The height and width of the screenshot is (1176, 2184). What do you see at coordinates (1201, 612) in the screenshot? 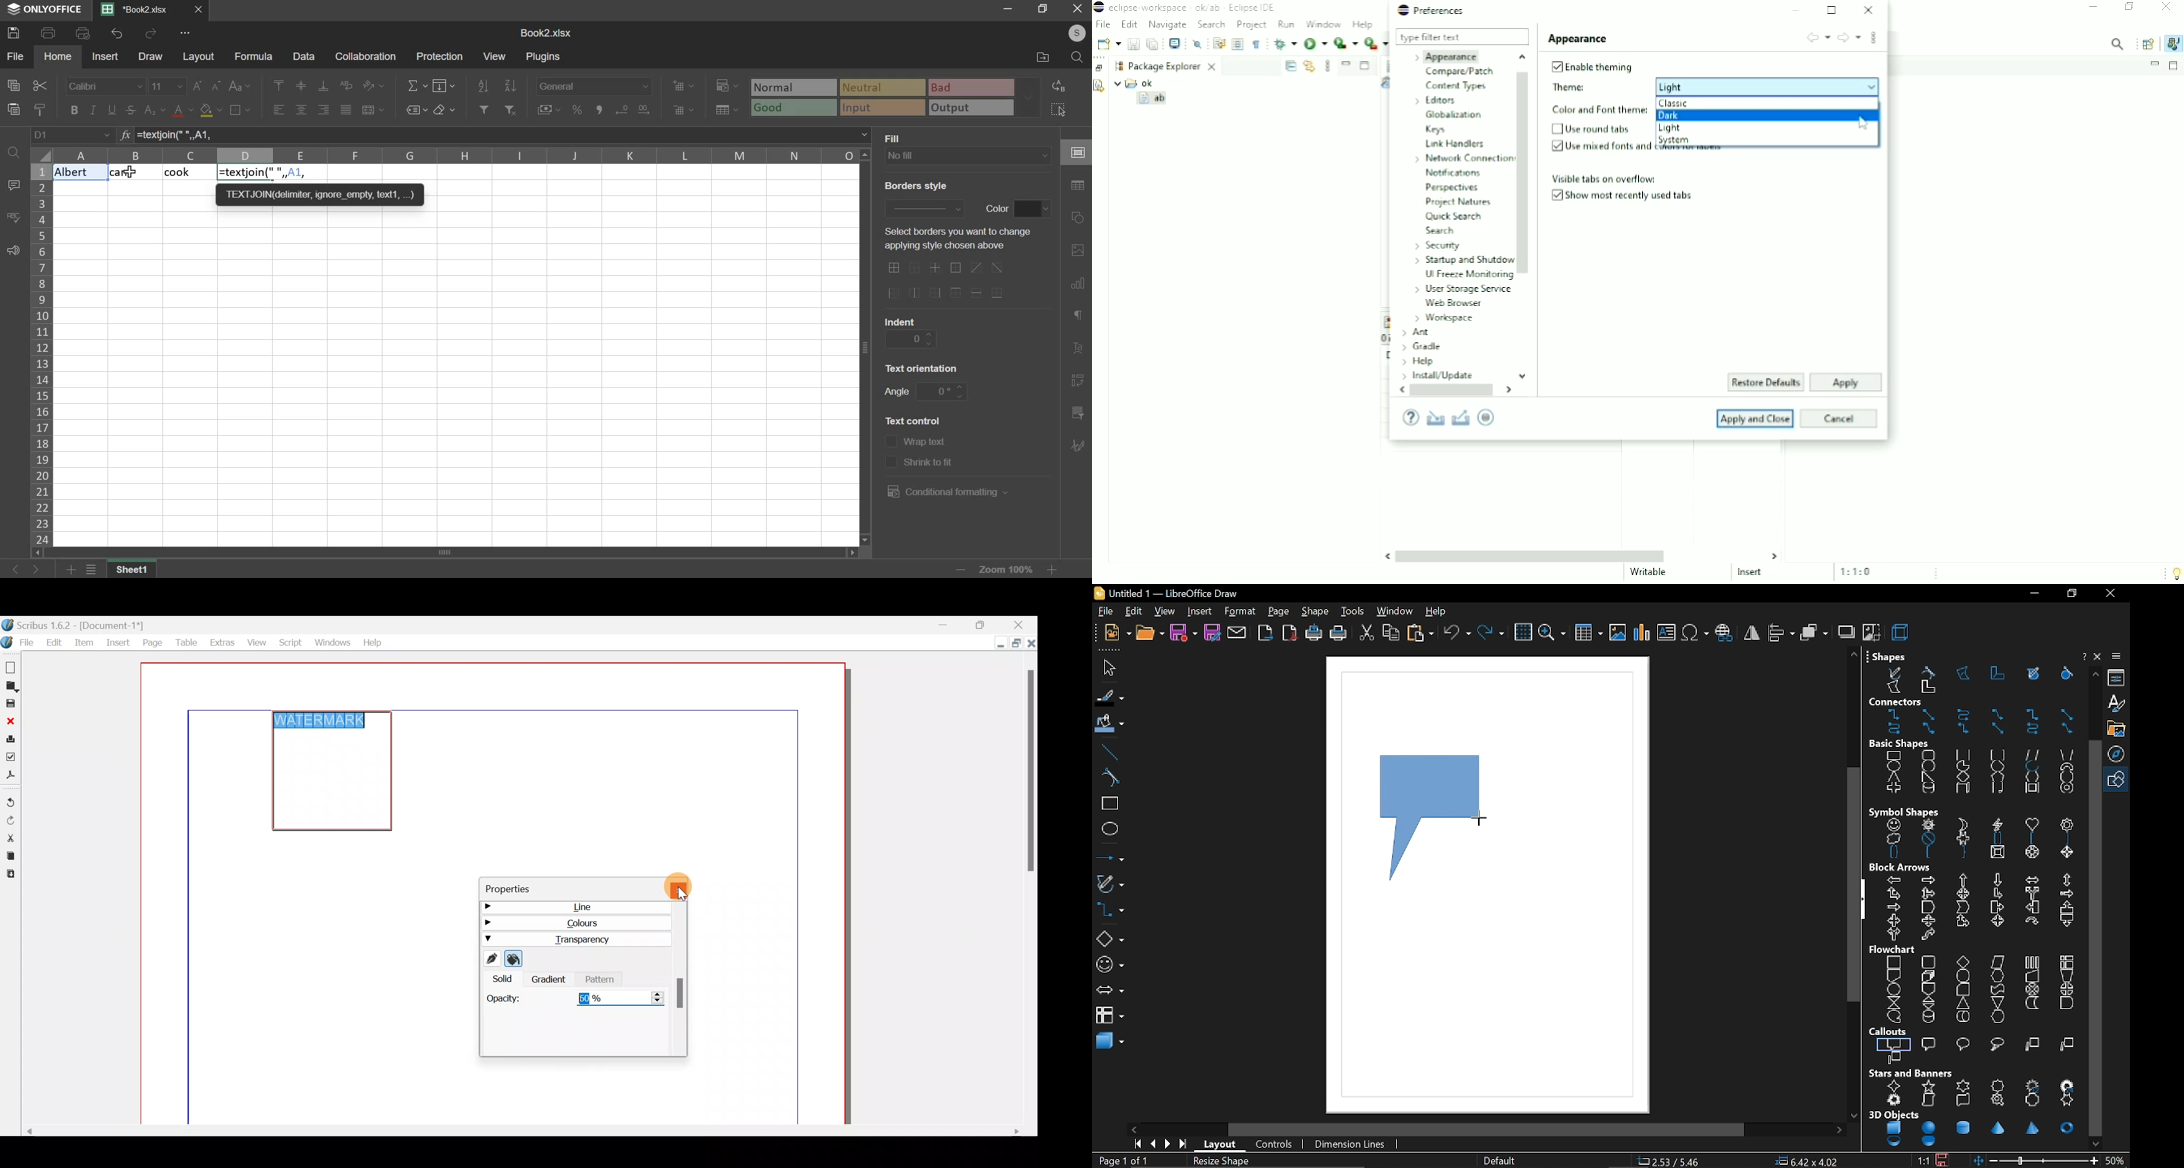
I see `insert` at bounding box center [1201, 612].